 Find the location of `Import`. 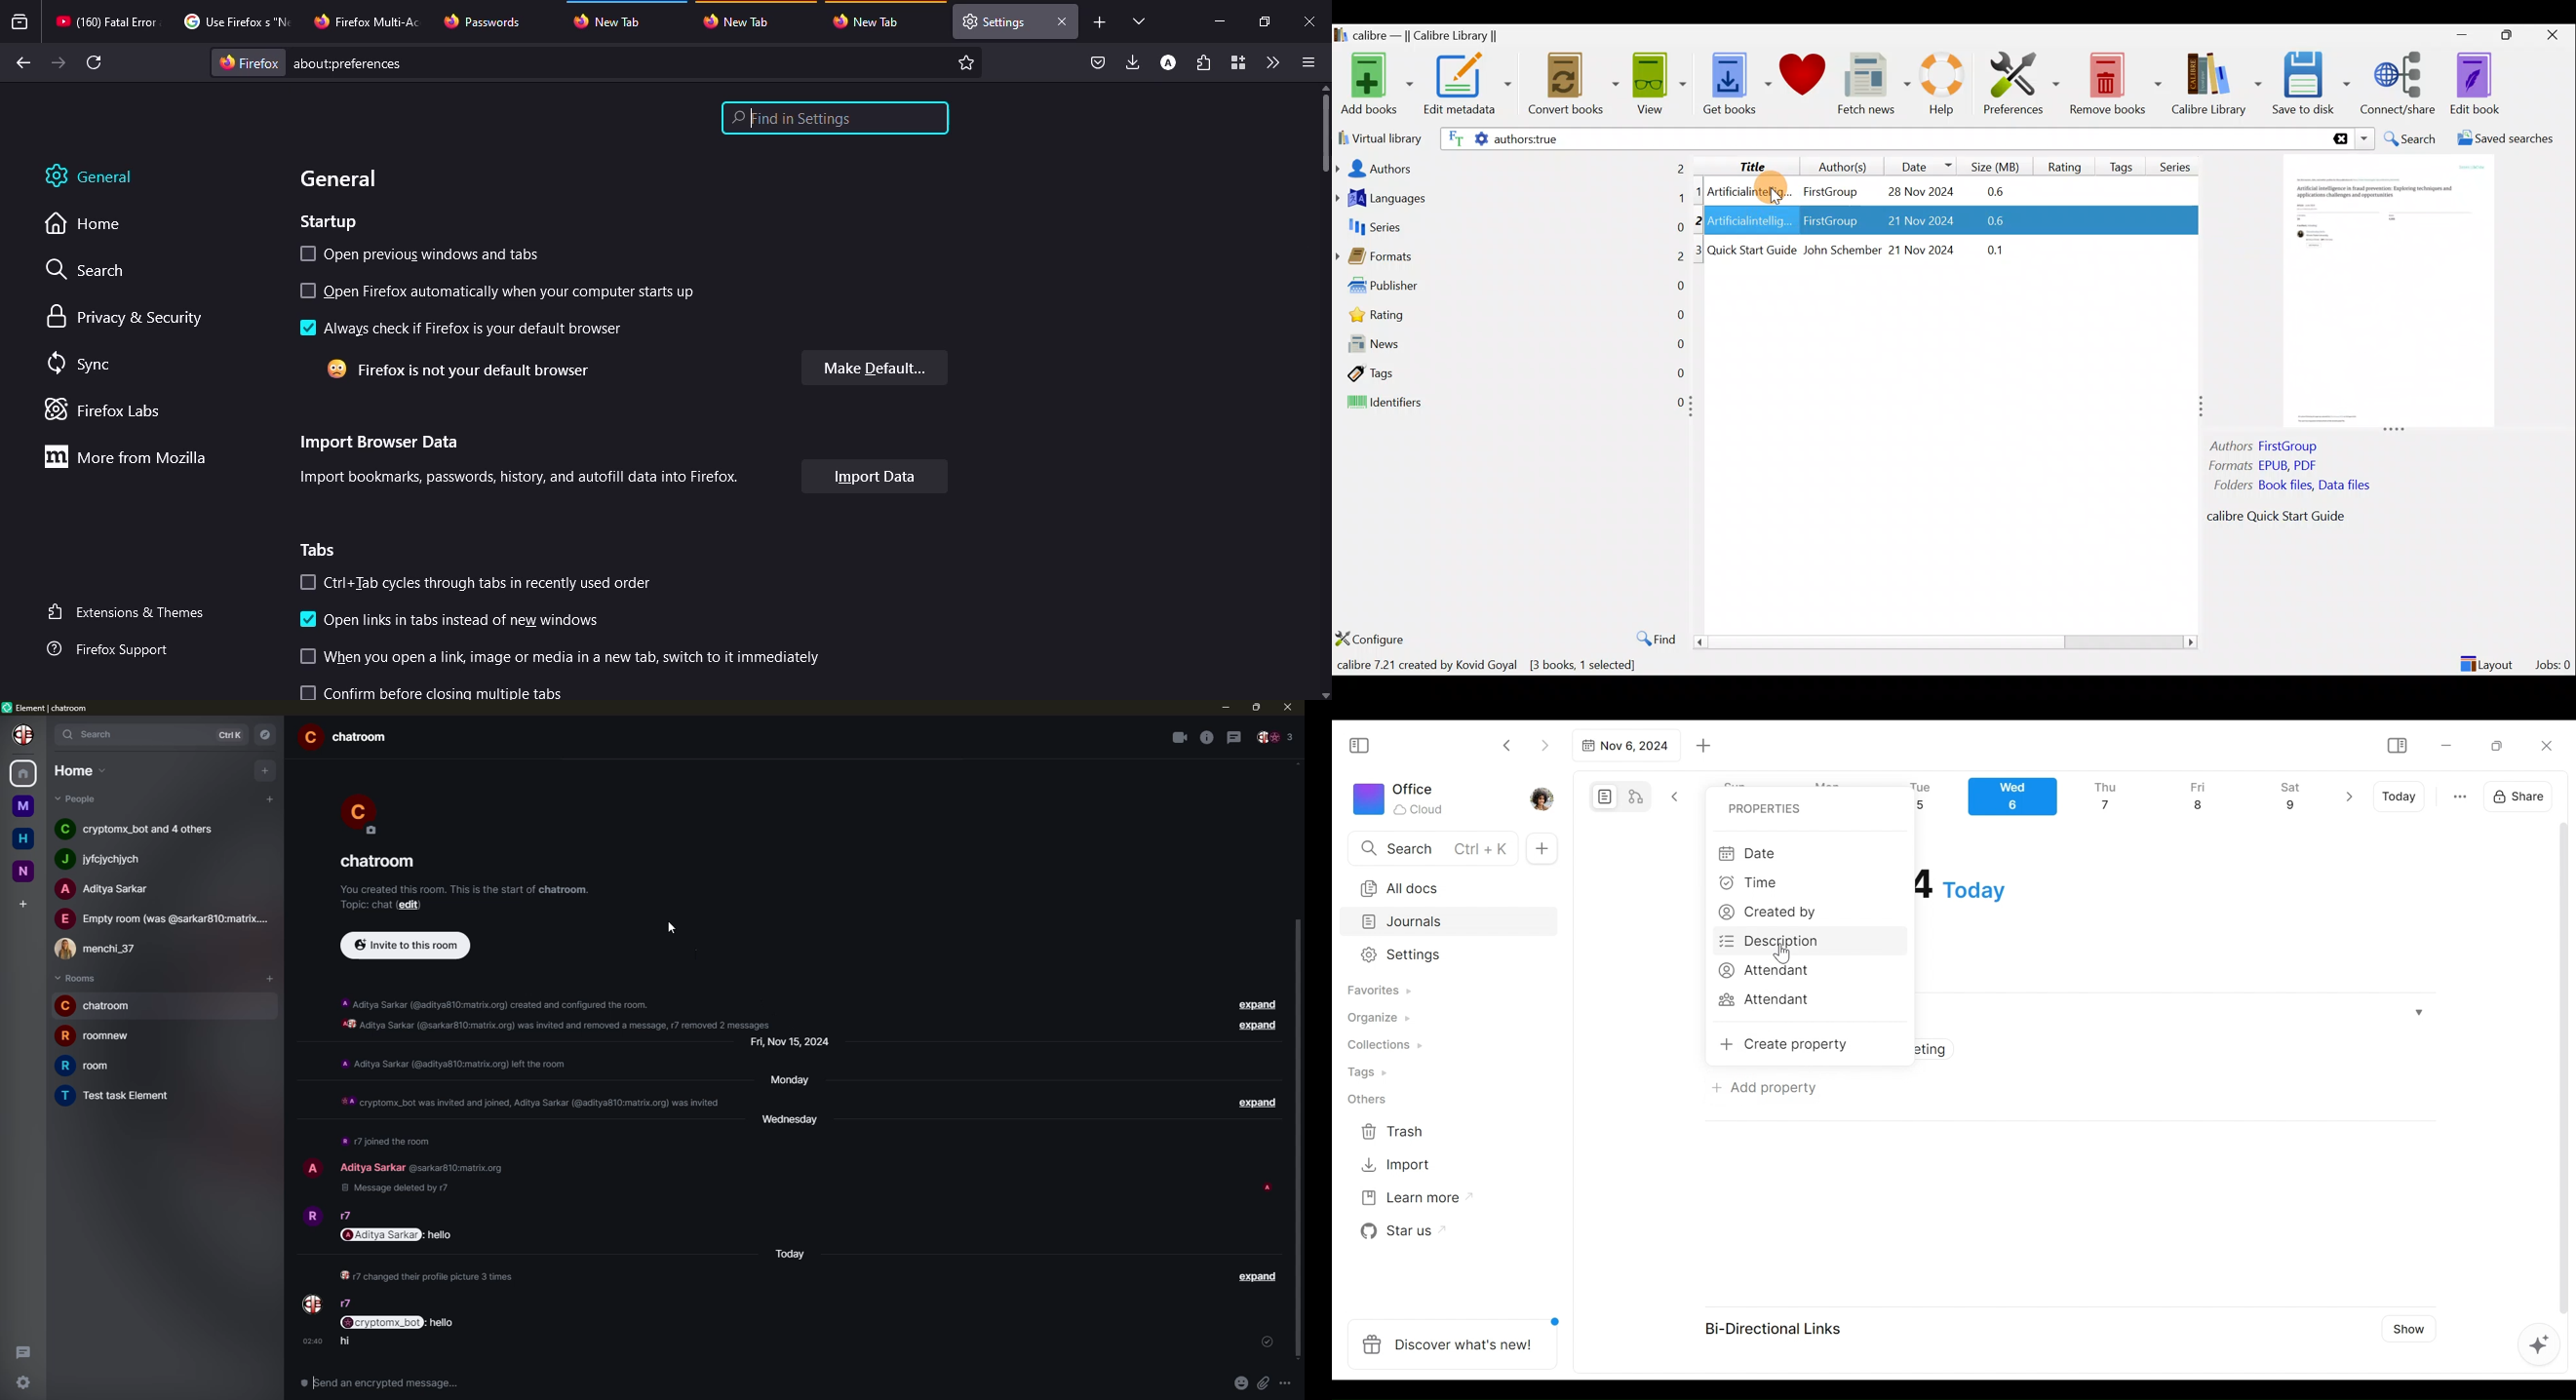

Import is located at coordinates (1397, 1163).